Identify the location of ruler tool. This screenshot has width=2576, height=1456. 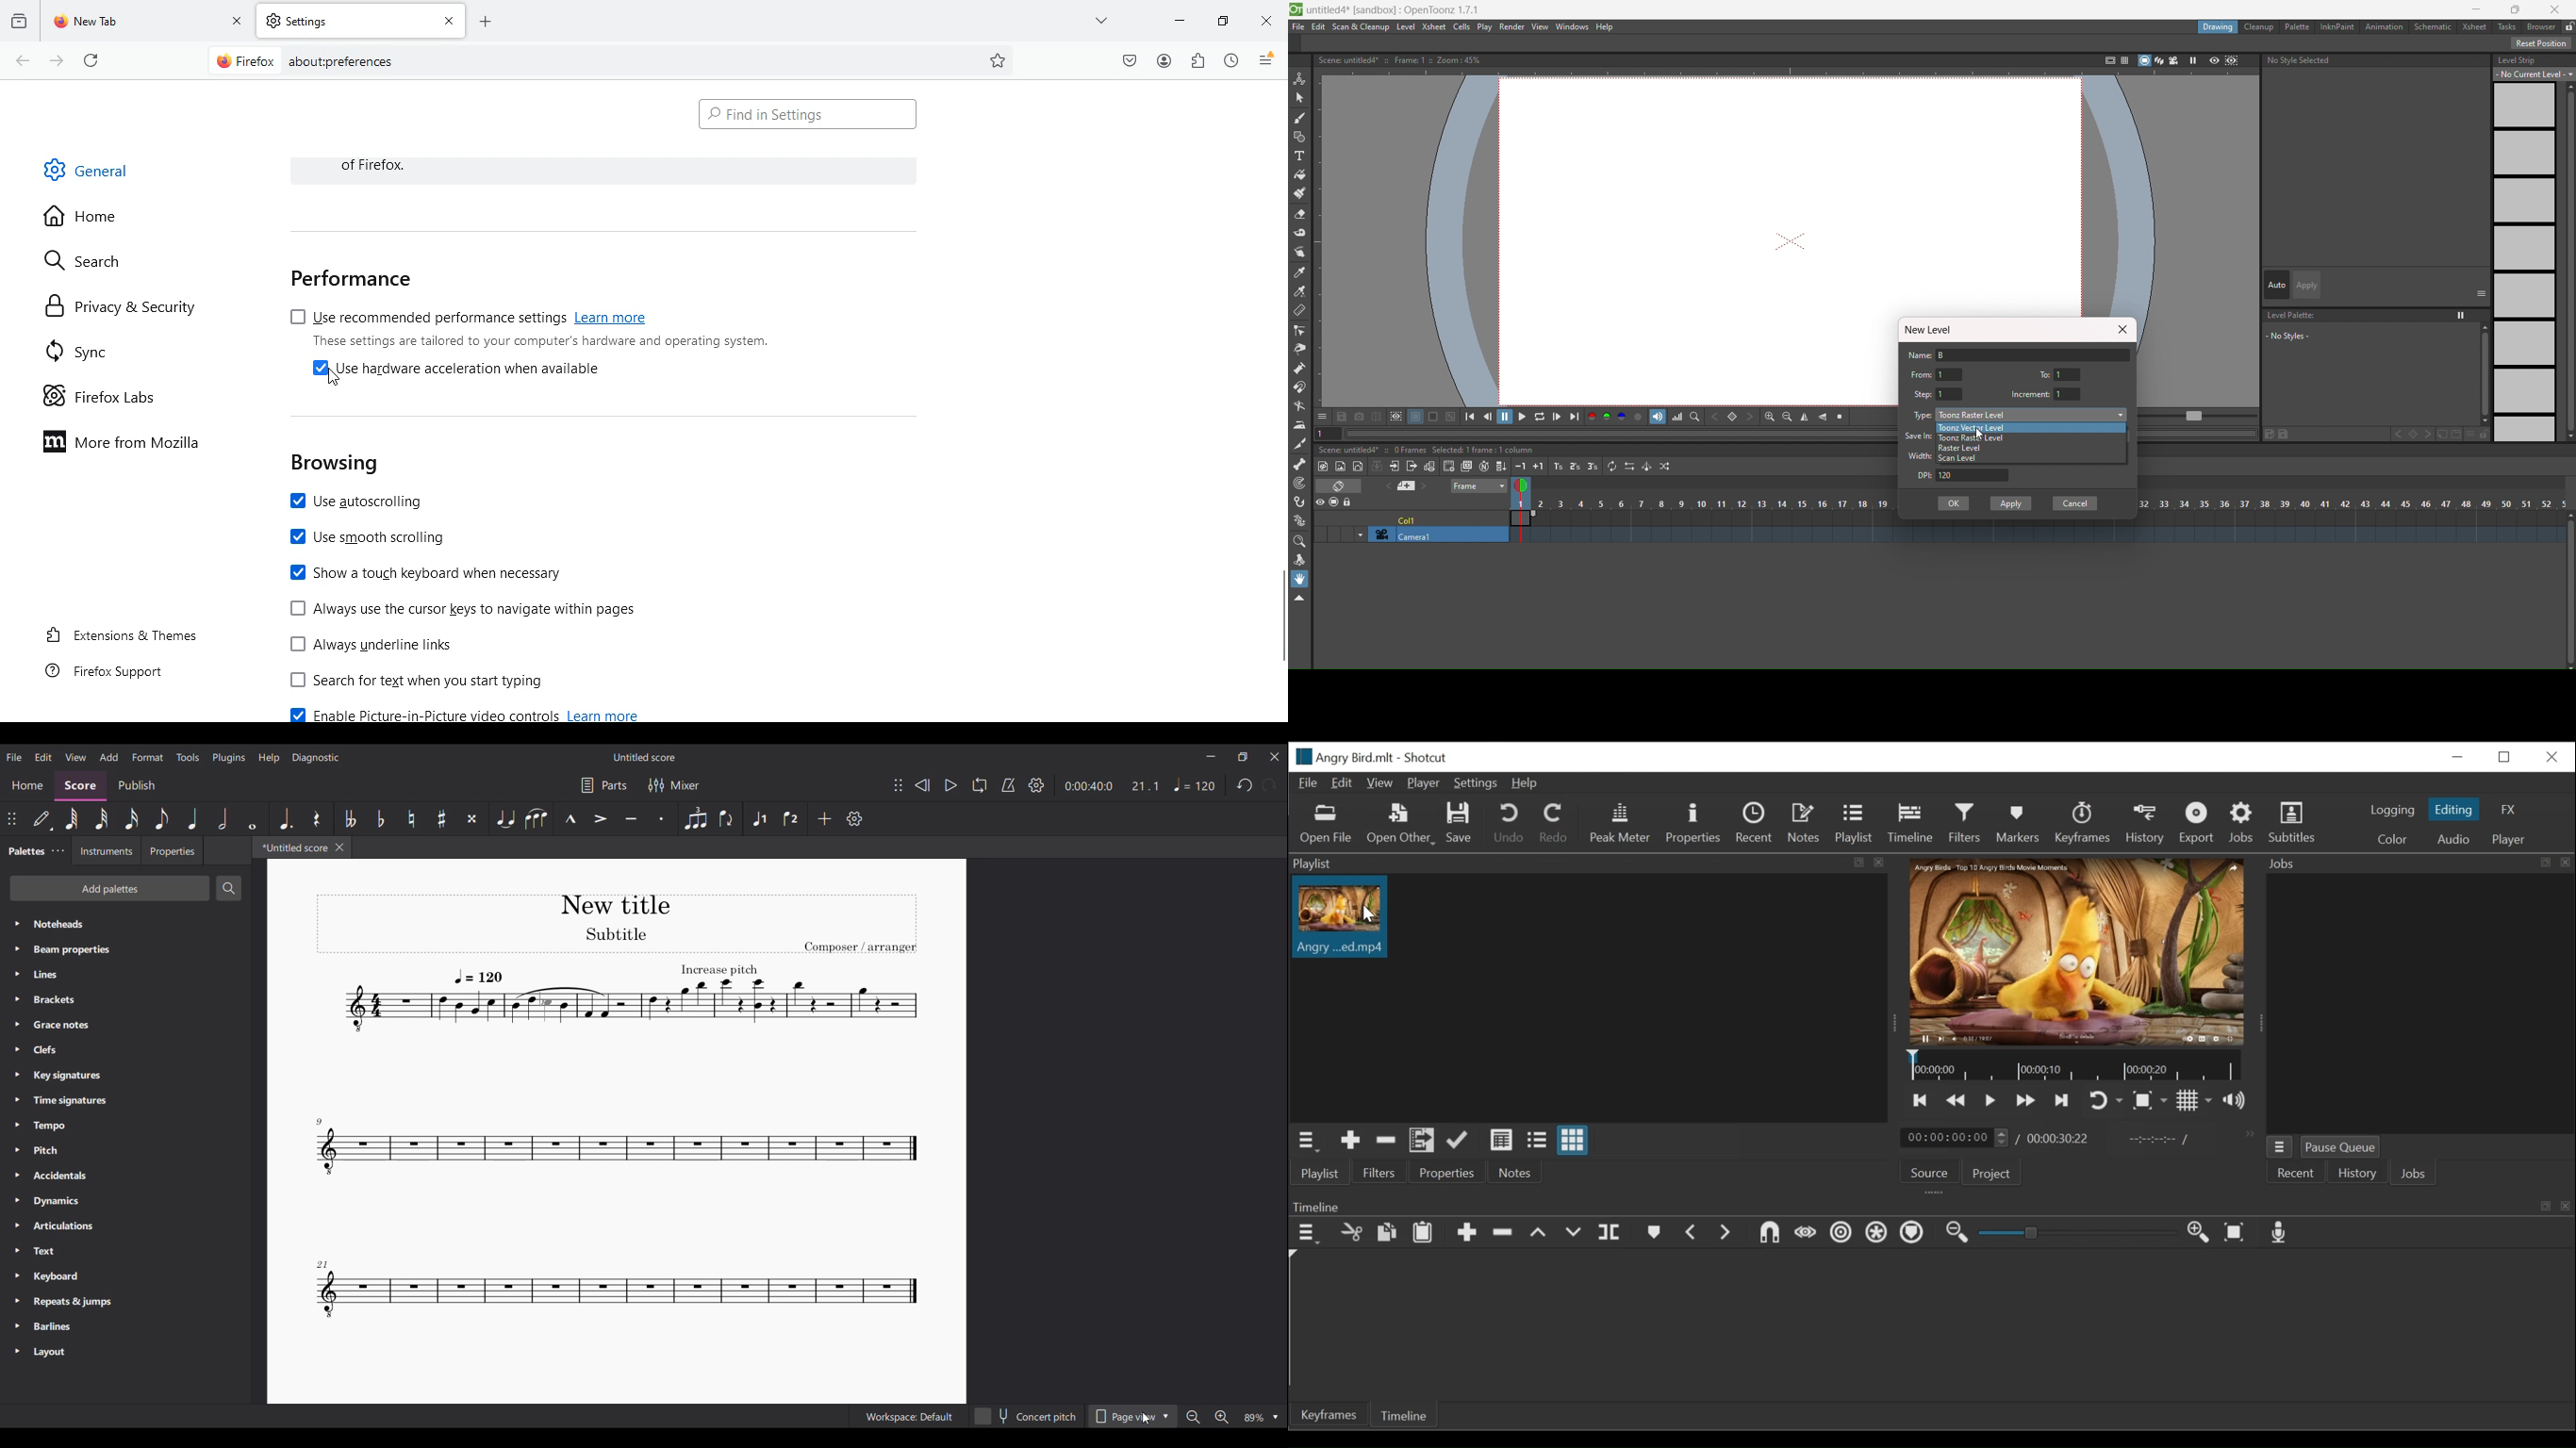
(1299, 311).